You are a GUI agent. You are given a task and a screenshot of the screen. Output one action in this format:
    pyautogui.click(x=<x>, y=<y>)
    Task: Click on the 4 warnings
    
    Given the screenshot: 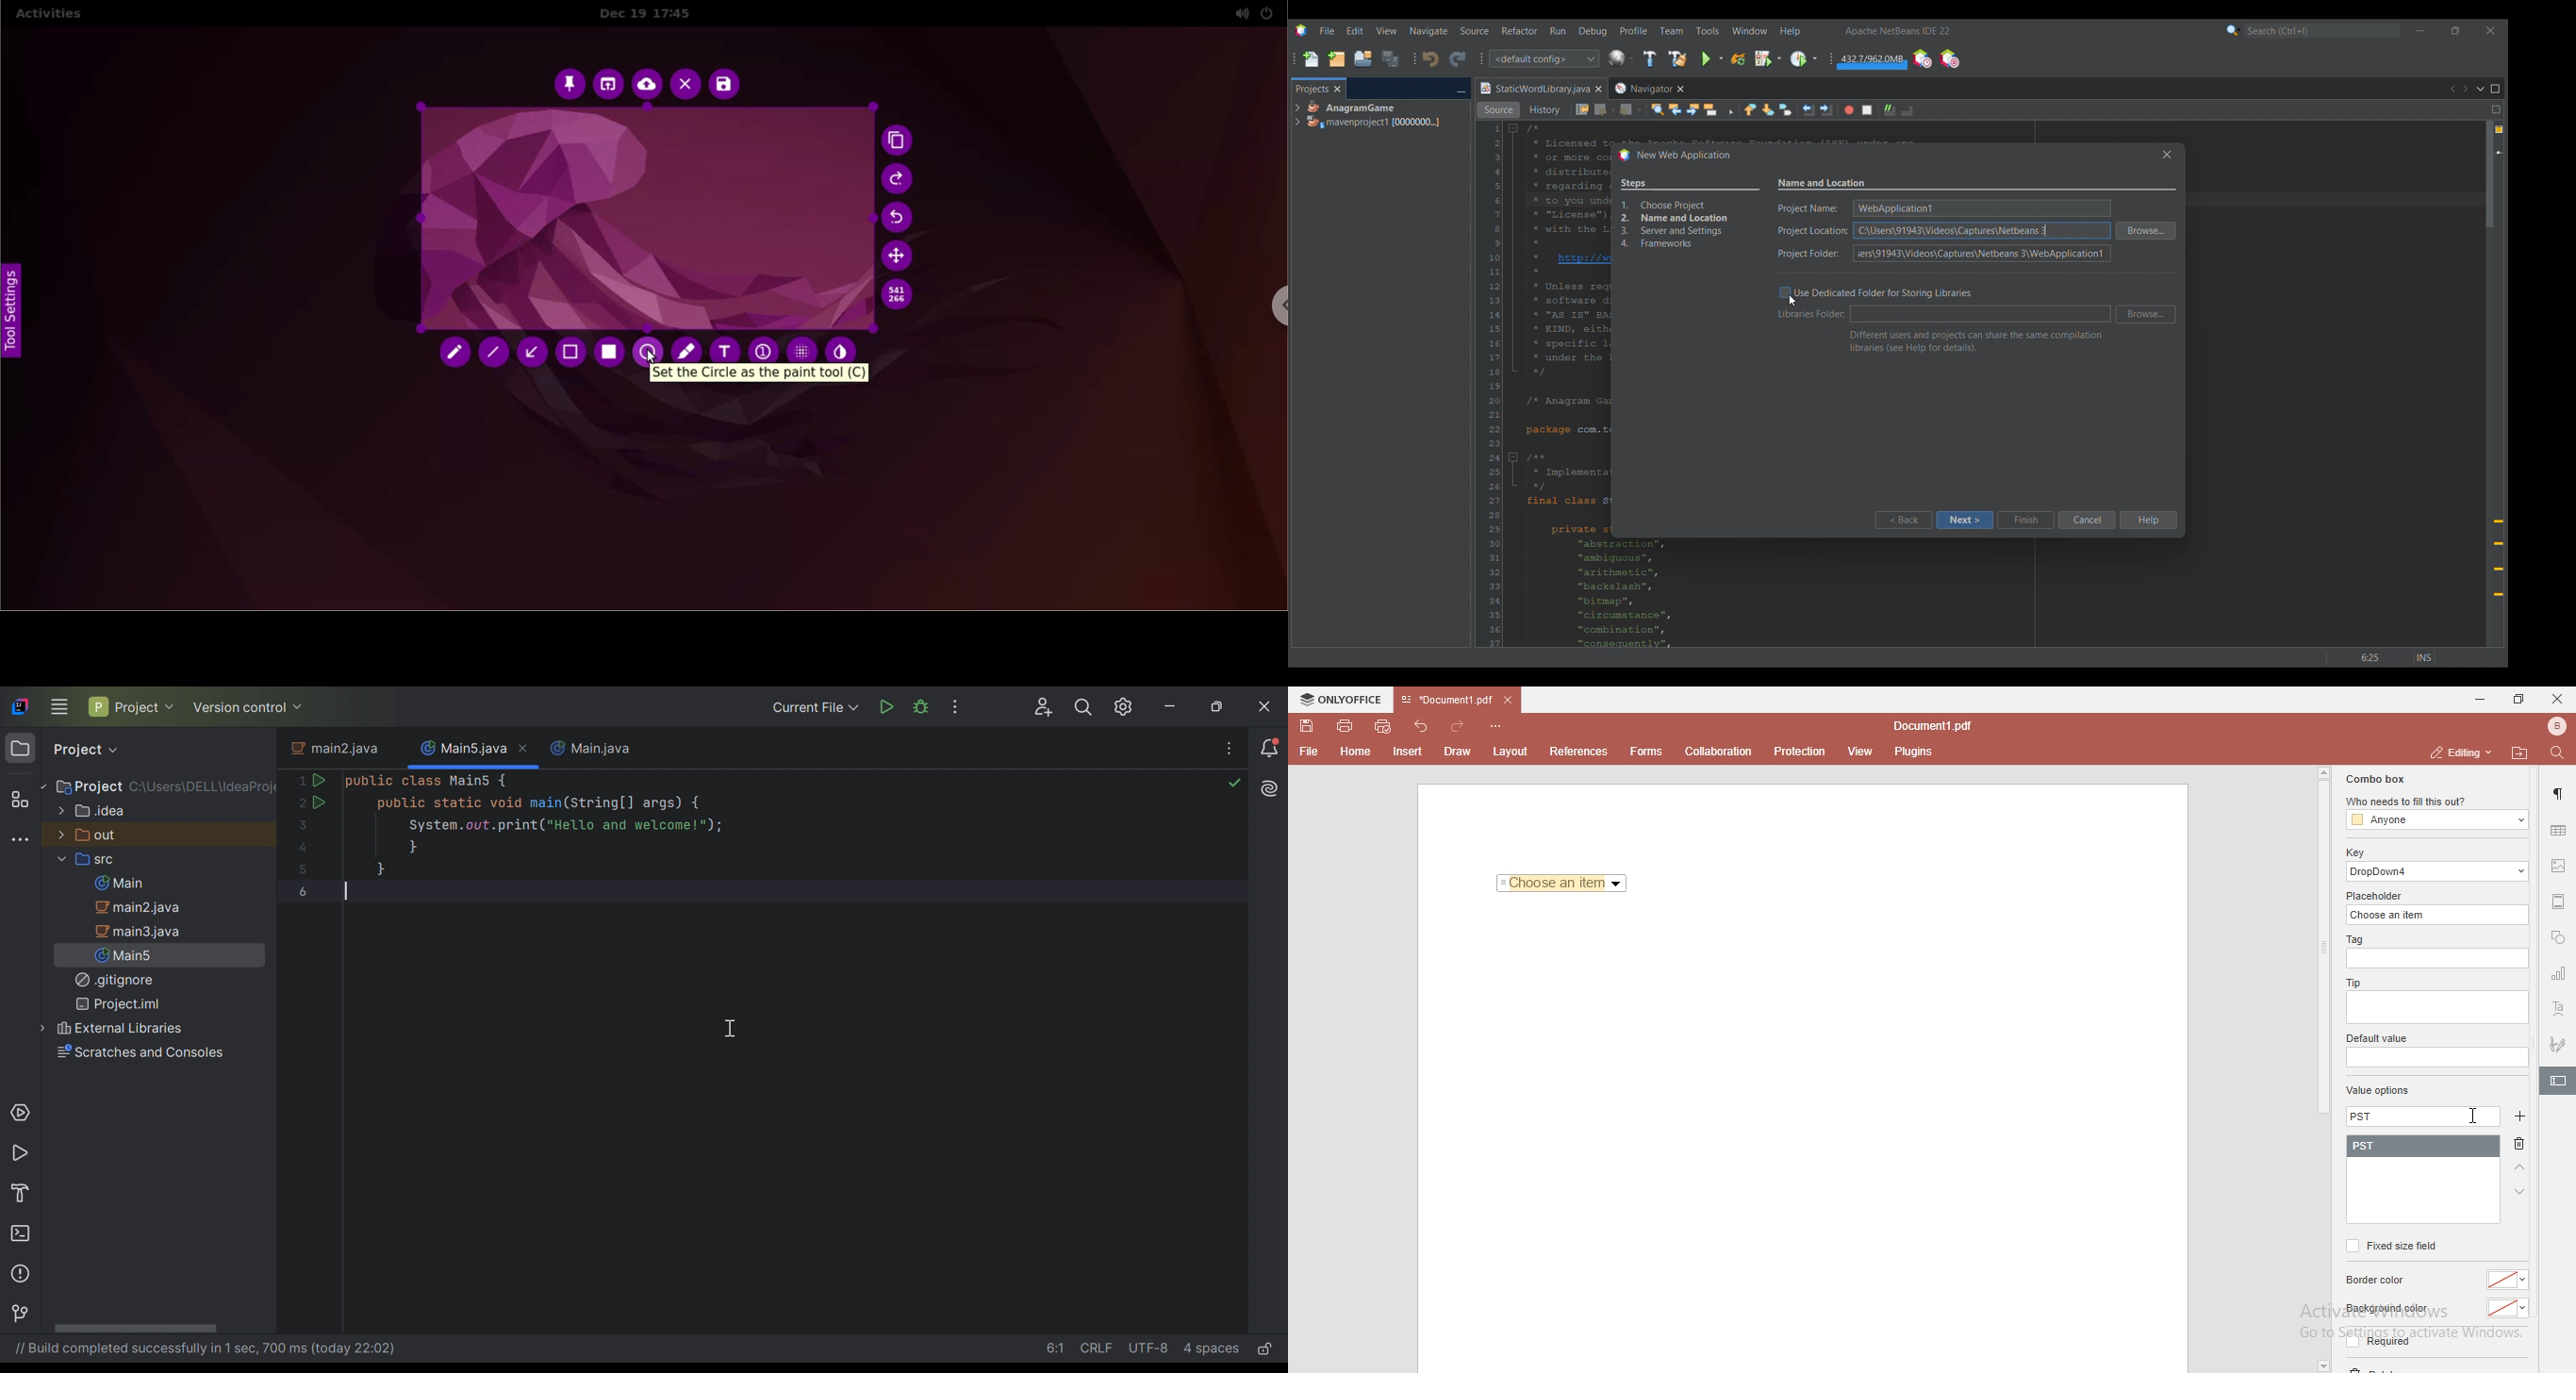 What is the action you would take?
    pyautogui.click(x=2499, y=130)
    